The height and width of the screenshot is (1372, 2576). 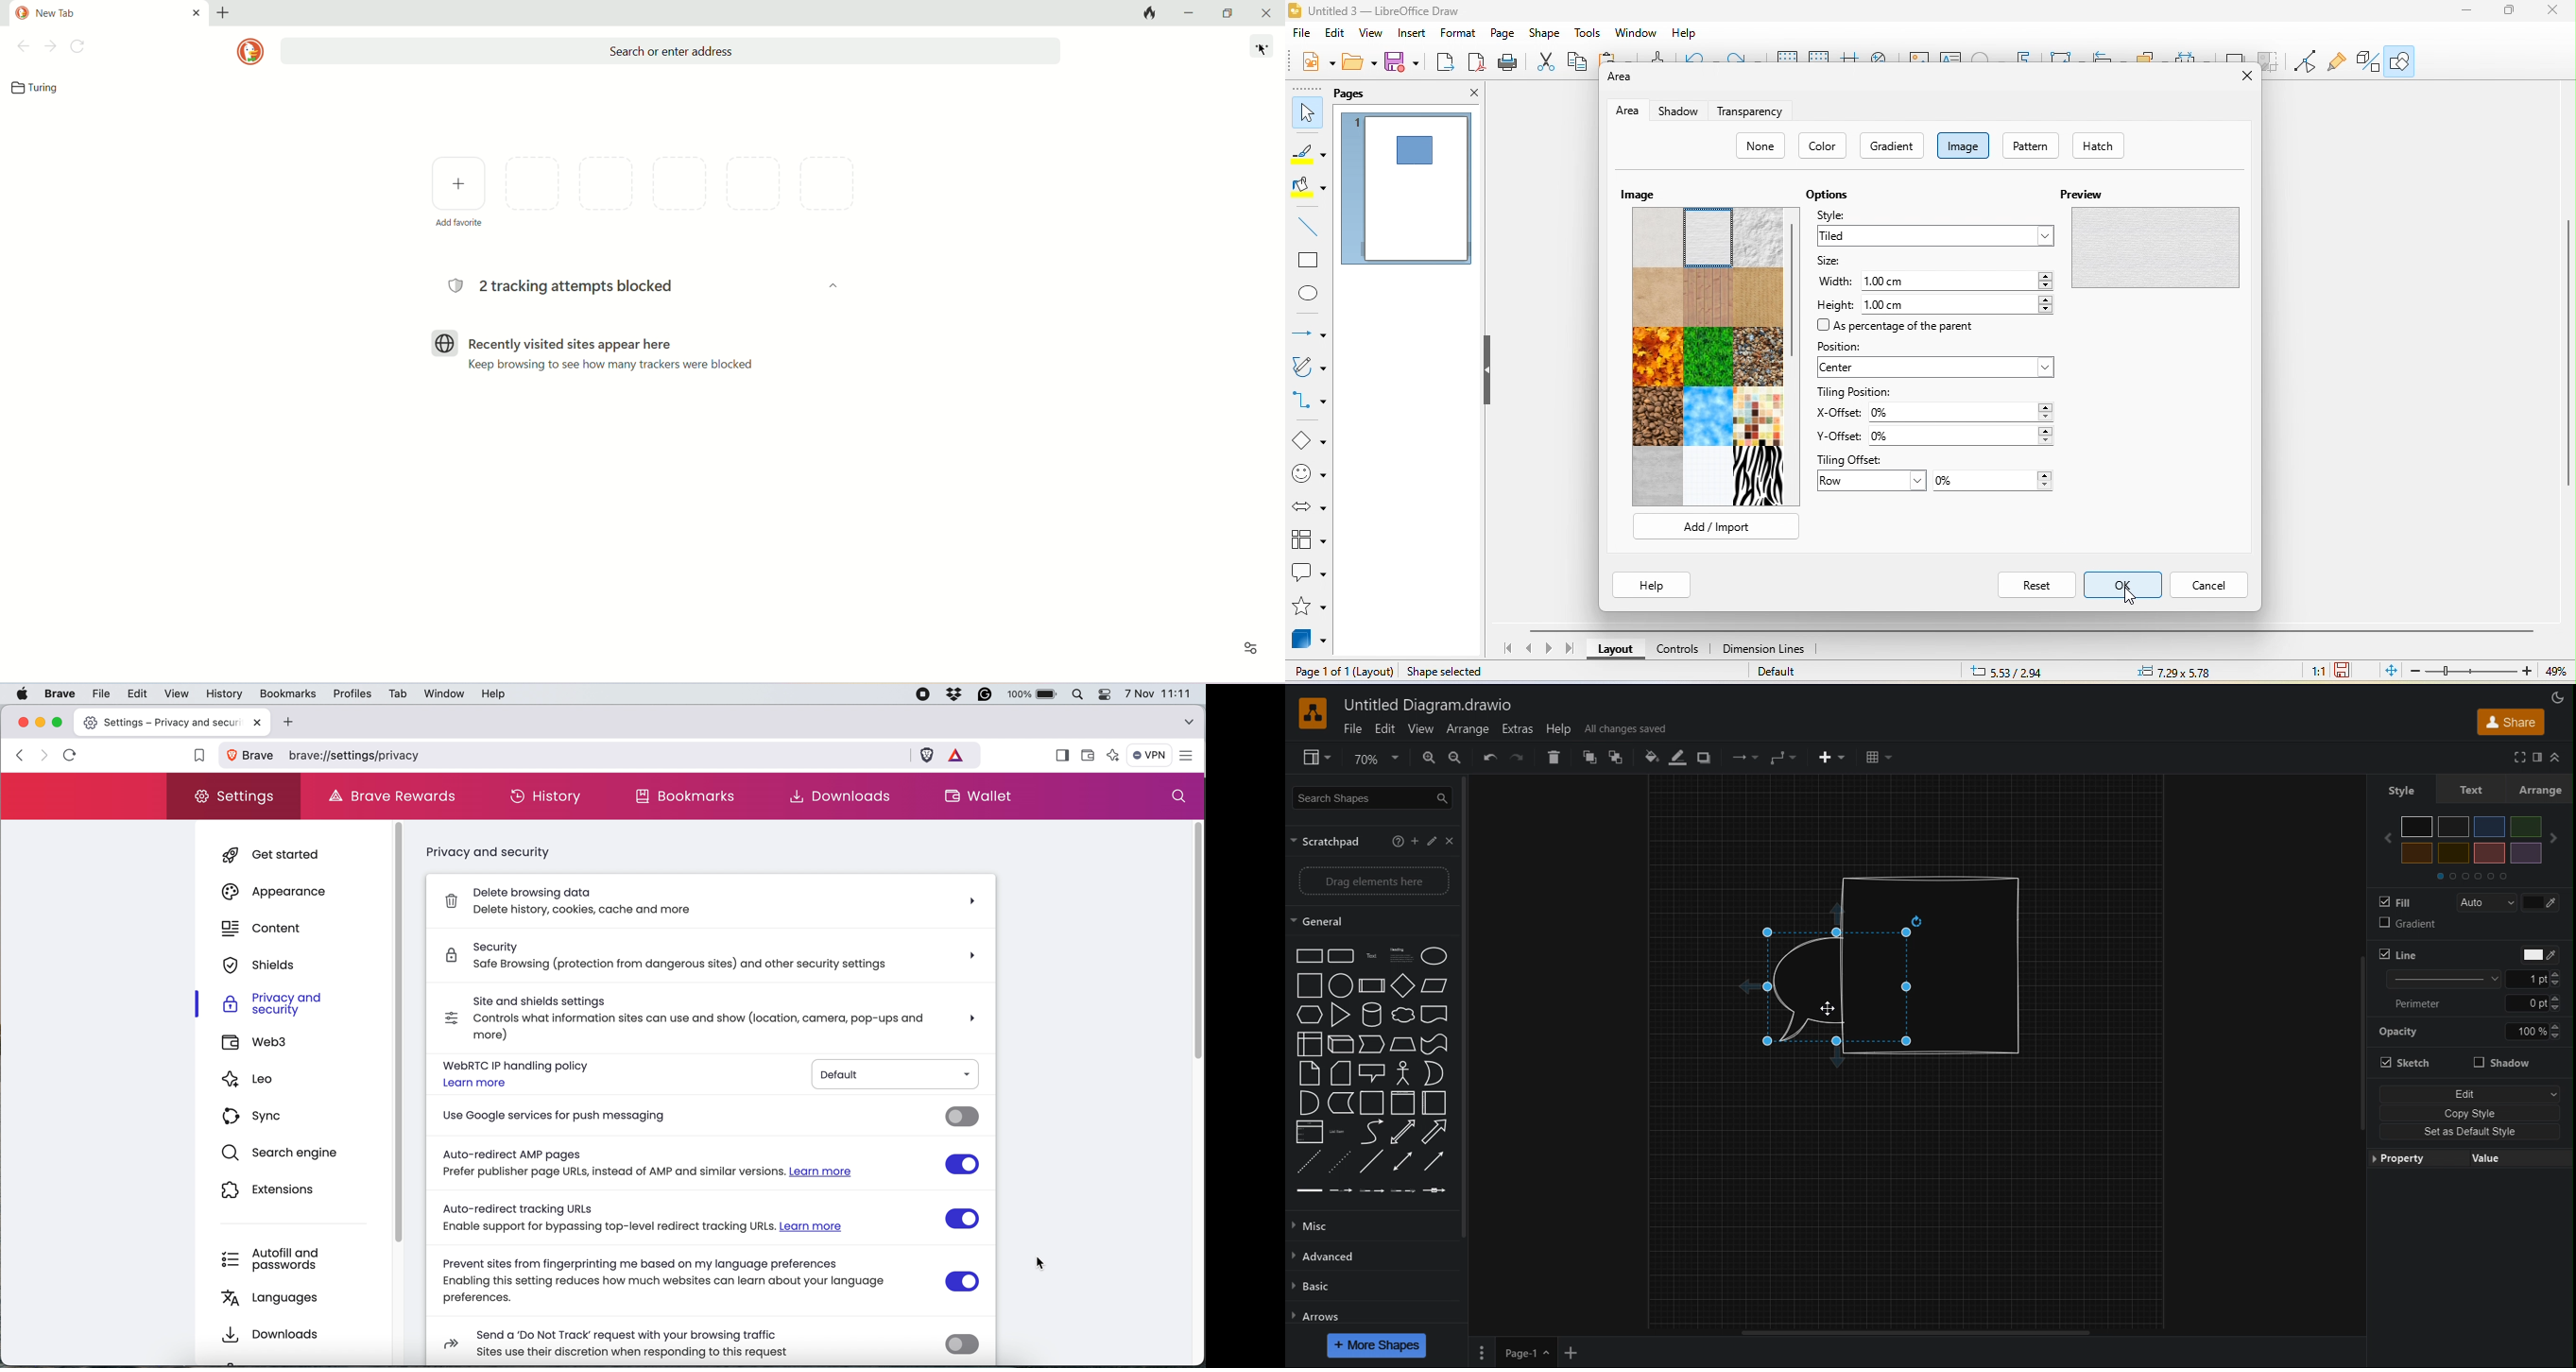 What do you see at coordinates (1310, 401) in the screenshot?
I see `connectors` at bounding box center [1310, 401].